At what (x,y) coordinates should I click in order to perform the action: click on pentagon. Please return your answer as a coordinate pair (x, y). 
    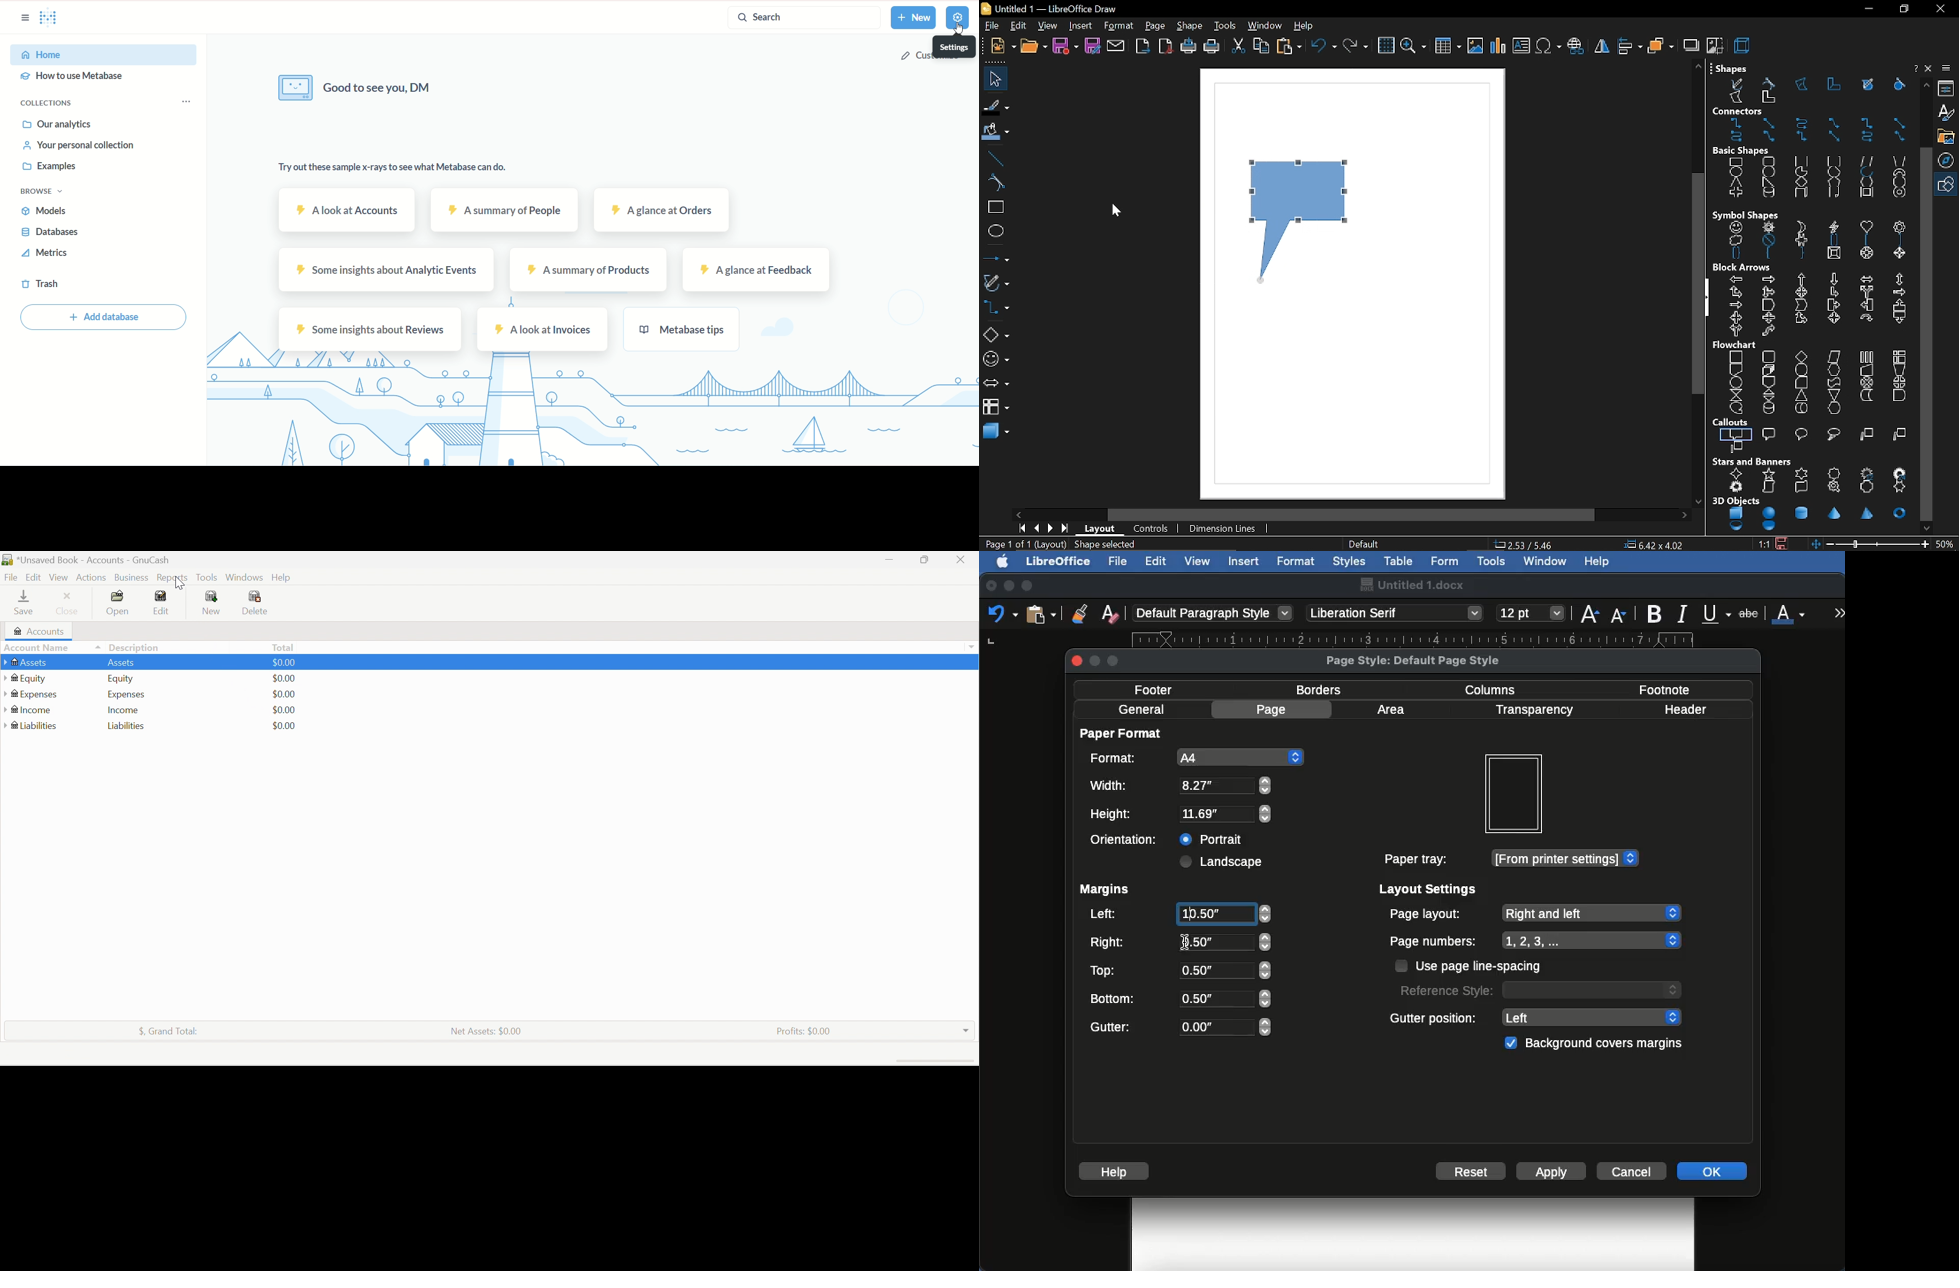
    Looking at the image, I should click on (1833, 182).